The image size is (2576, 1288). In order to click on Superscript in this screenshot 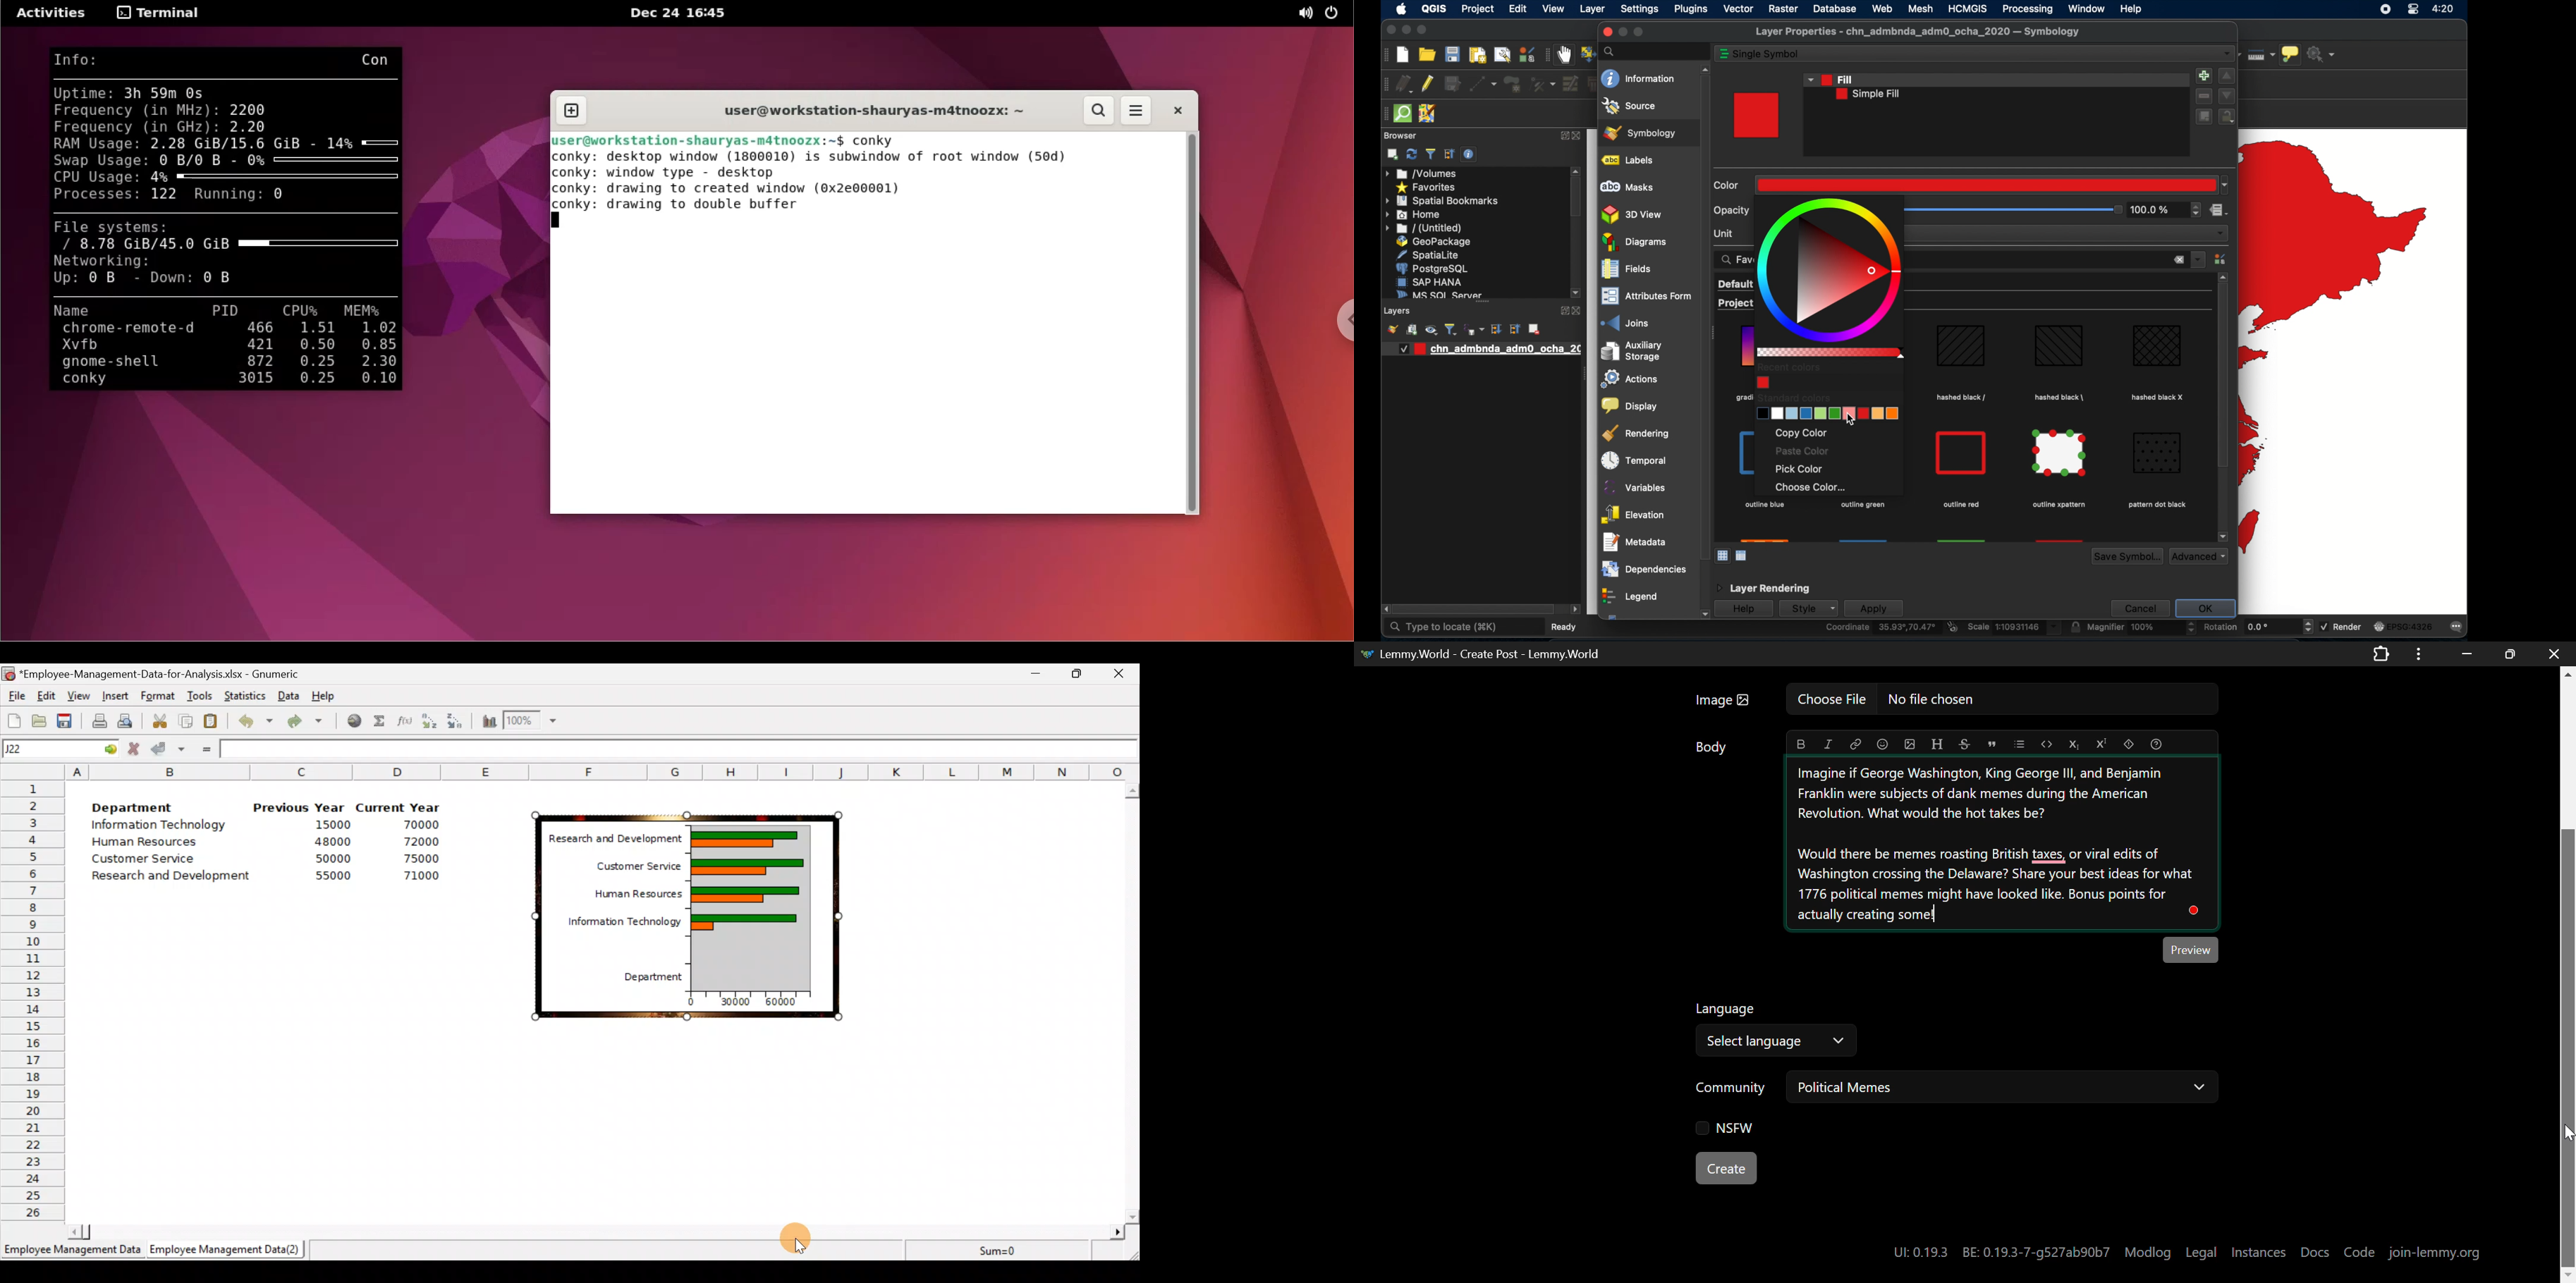, I will do `click(2102, 745)`.